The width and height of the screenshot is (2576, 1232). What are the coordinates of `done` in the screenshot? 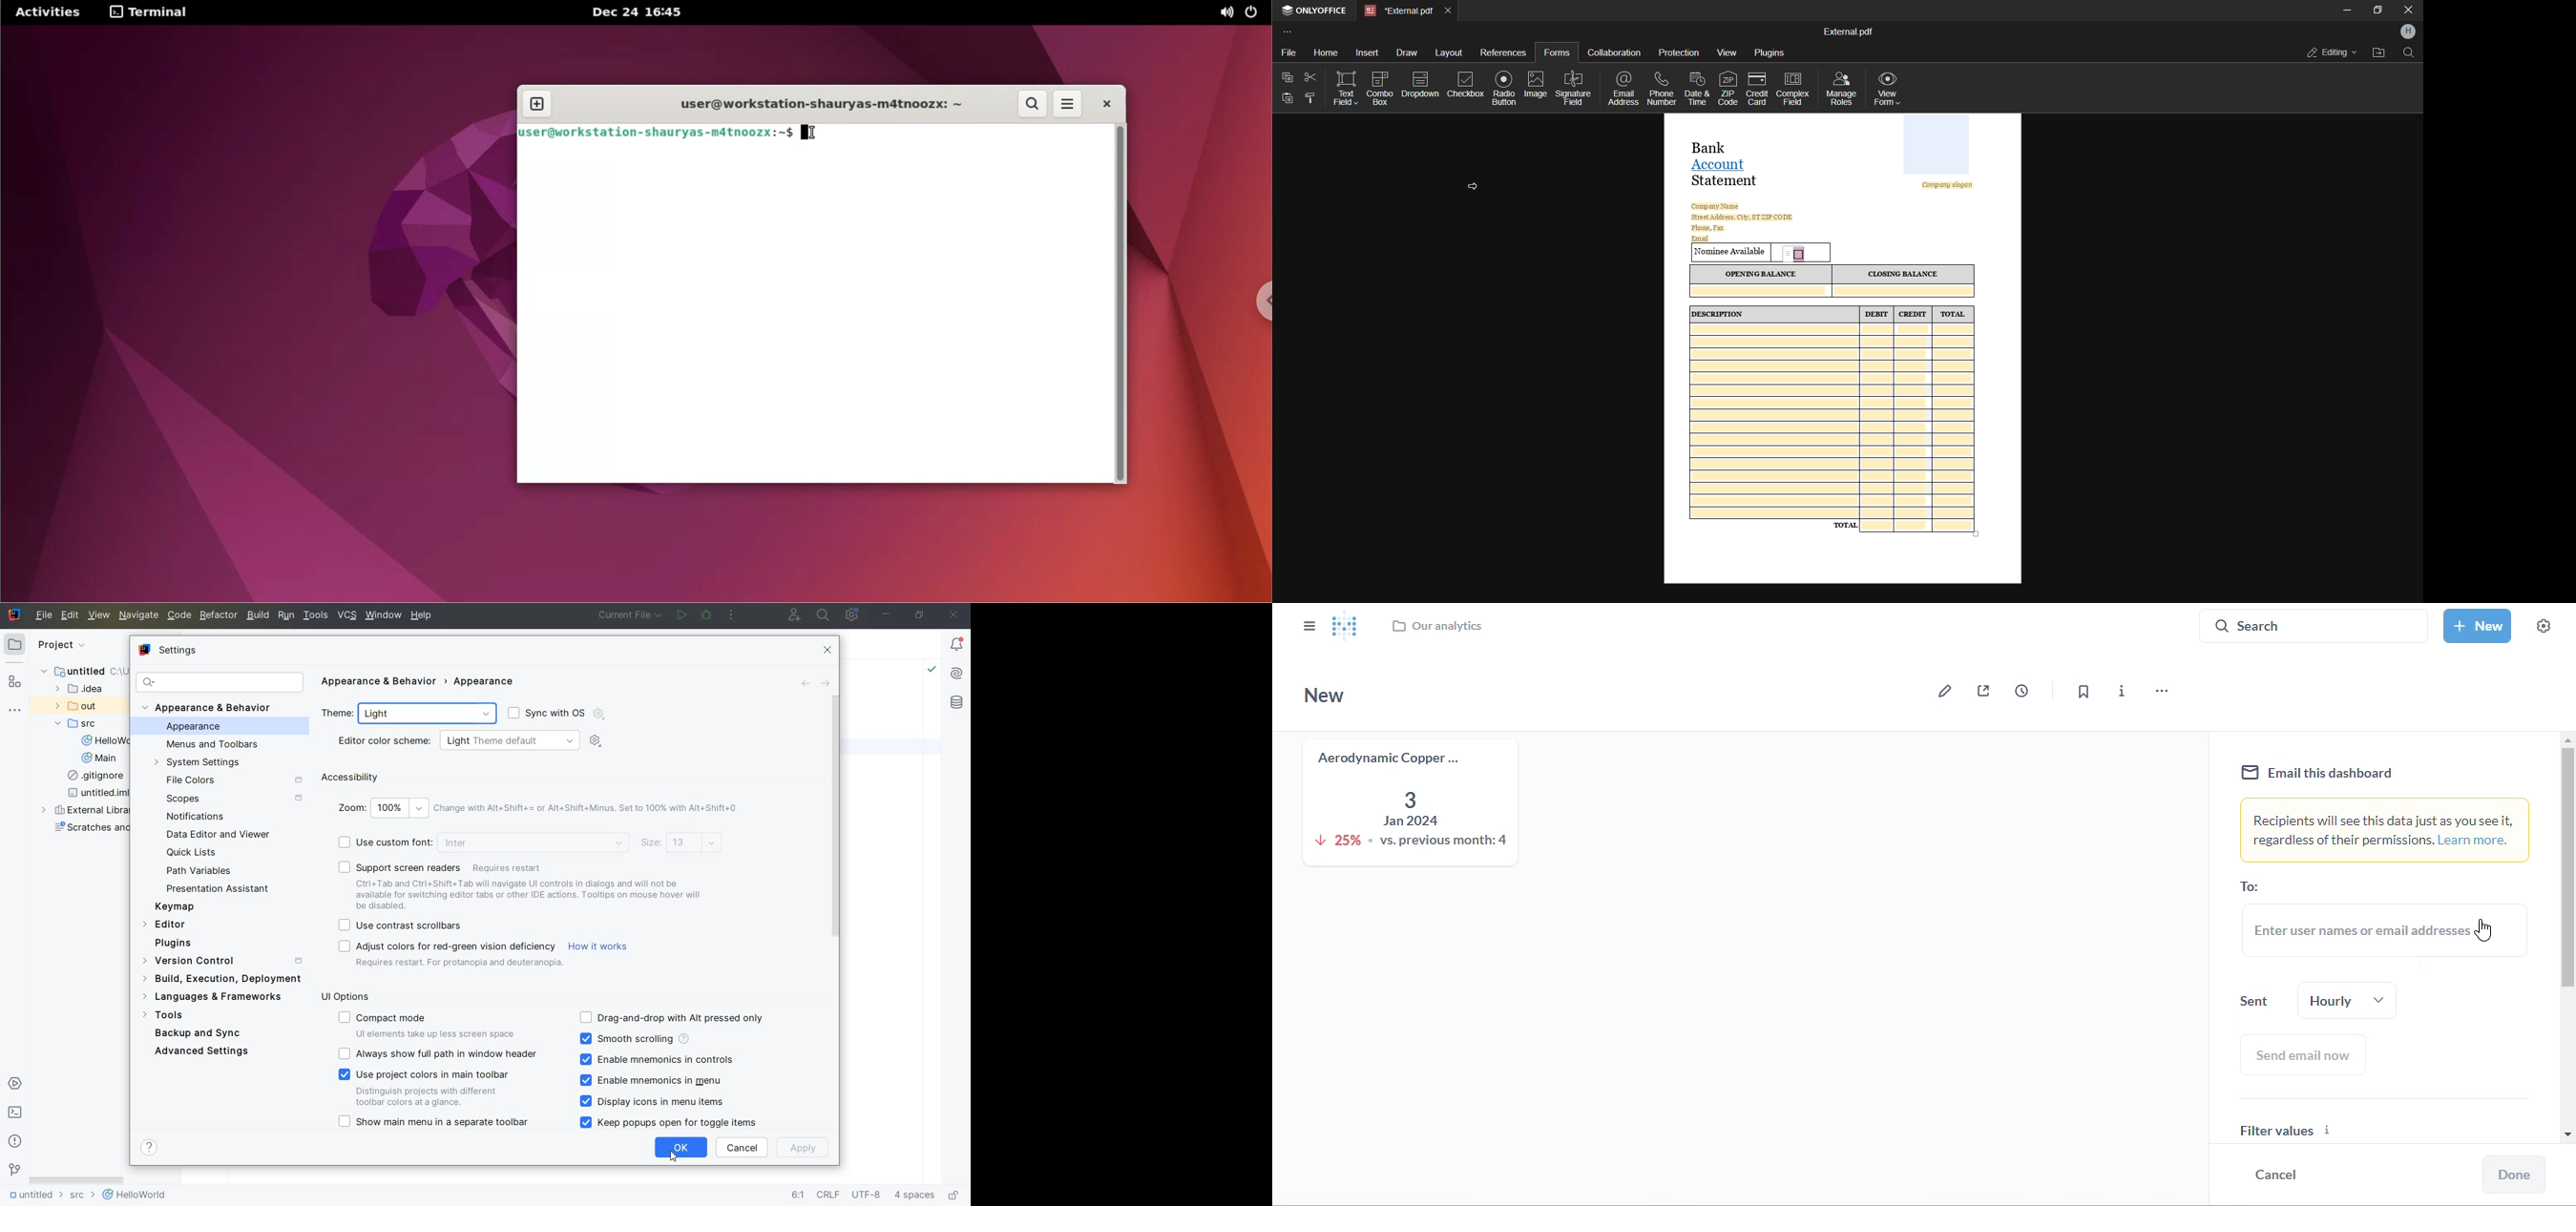 It's located at (2514, 1175).